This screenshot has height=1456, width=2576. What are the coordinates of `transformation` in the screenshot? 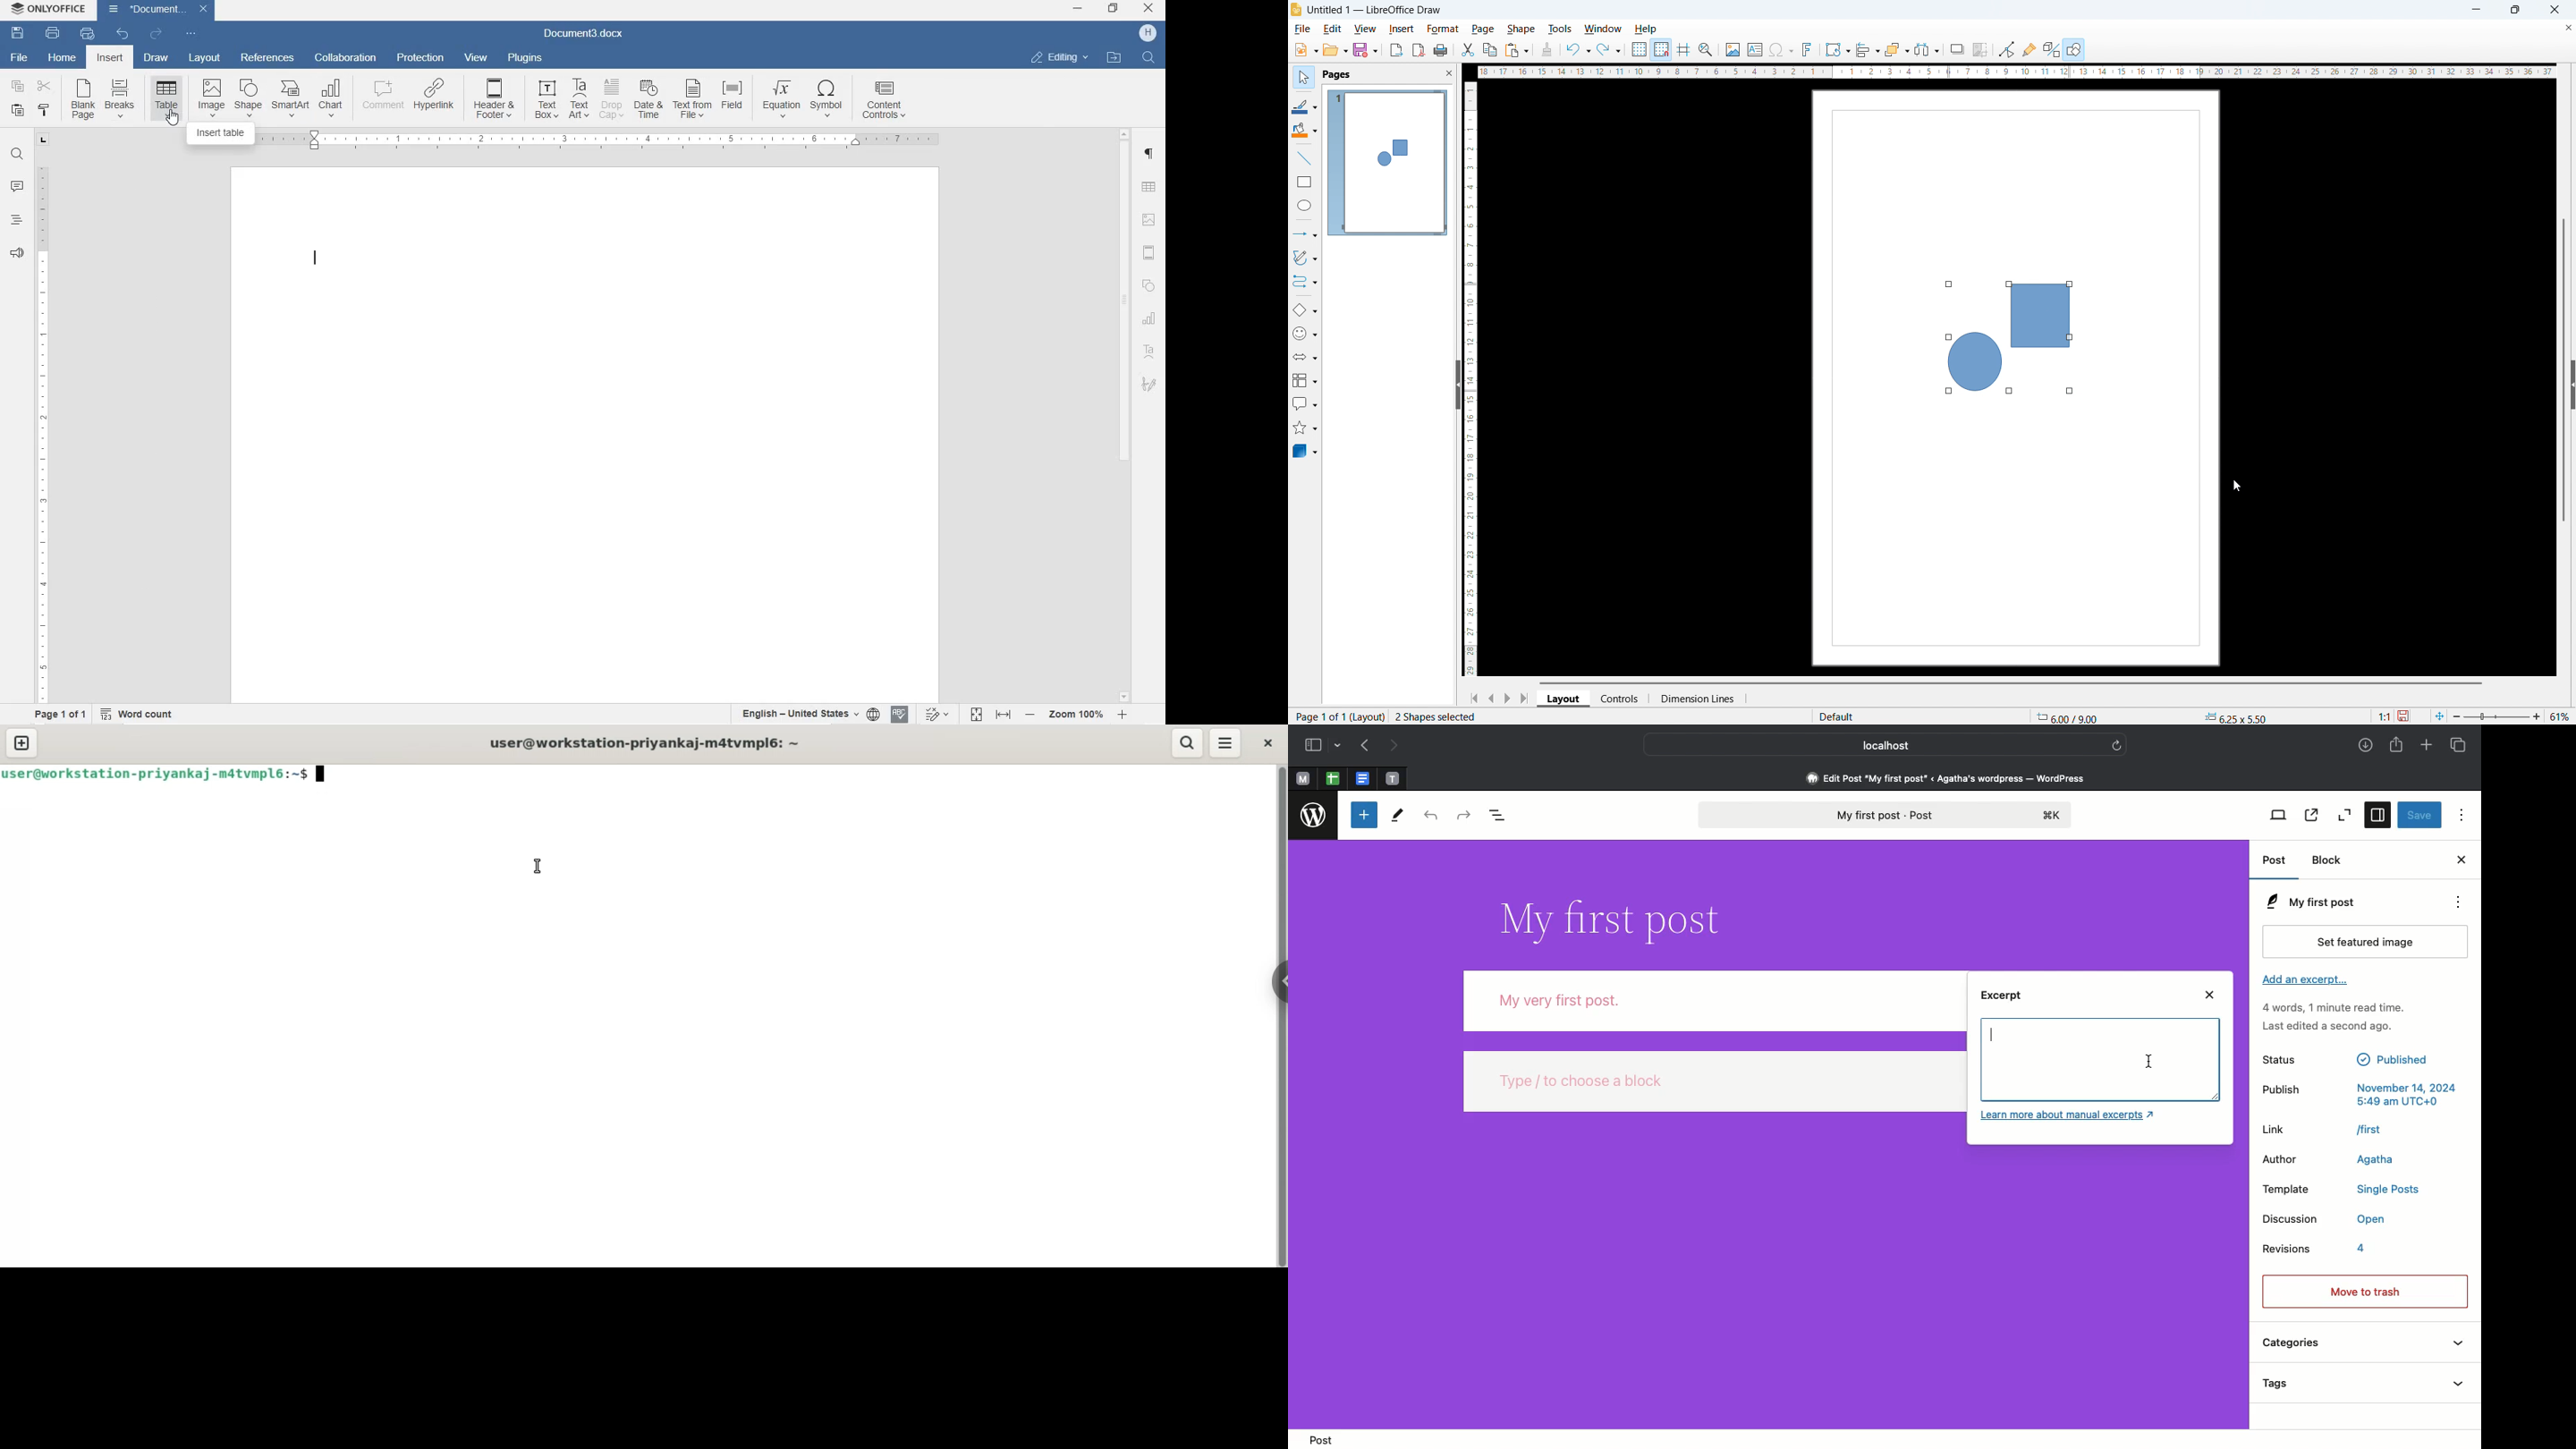 It's located at (1837, 50).